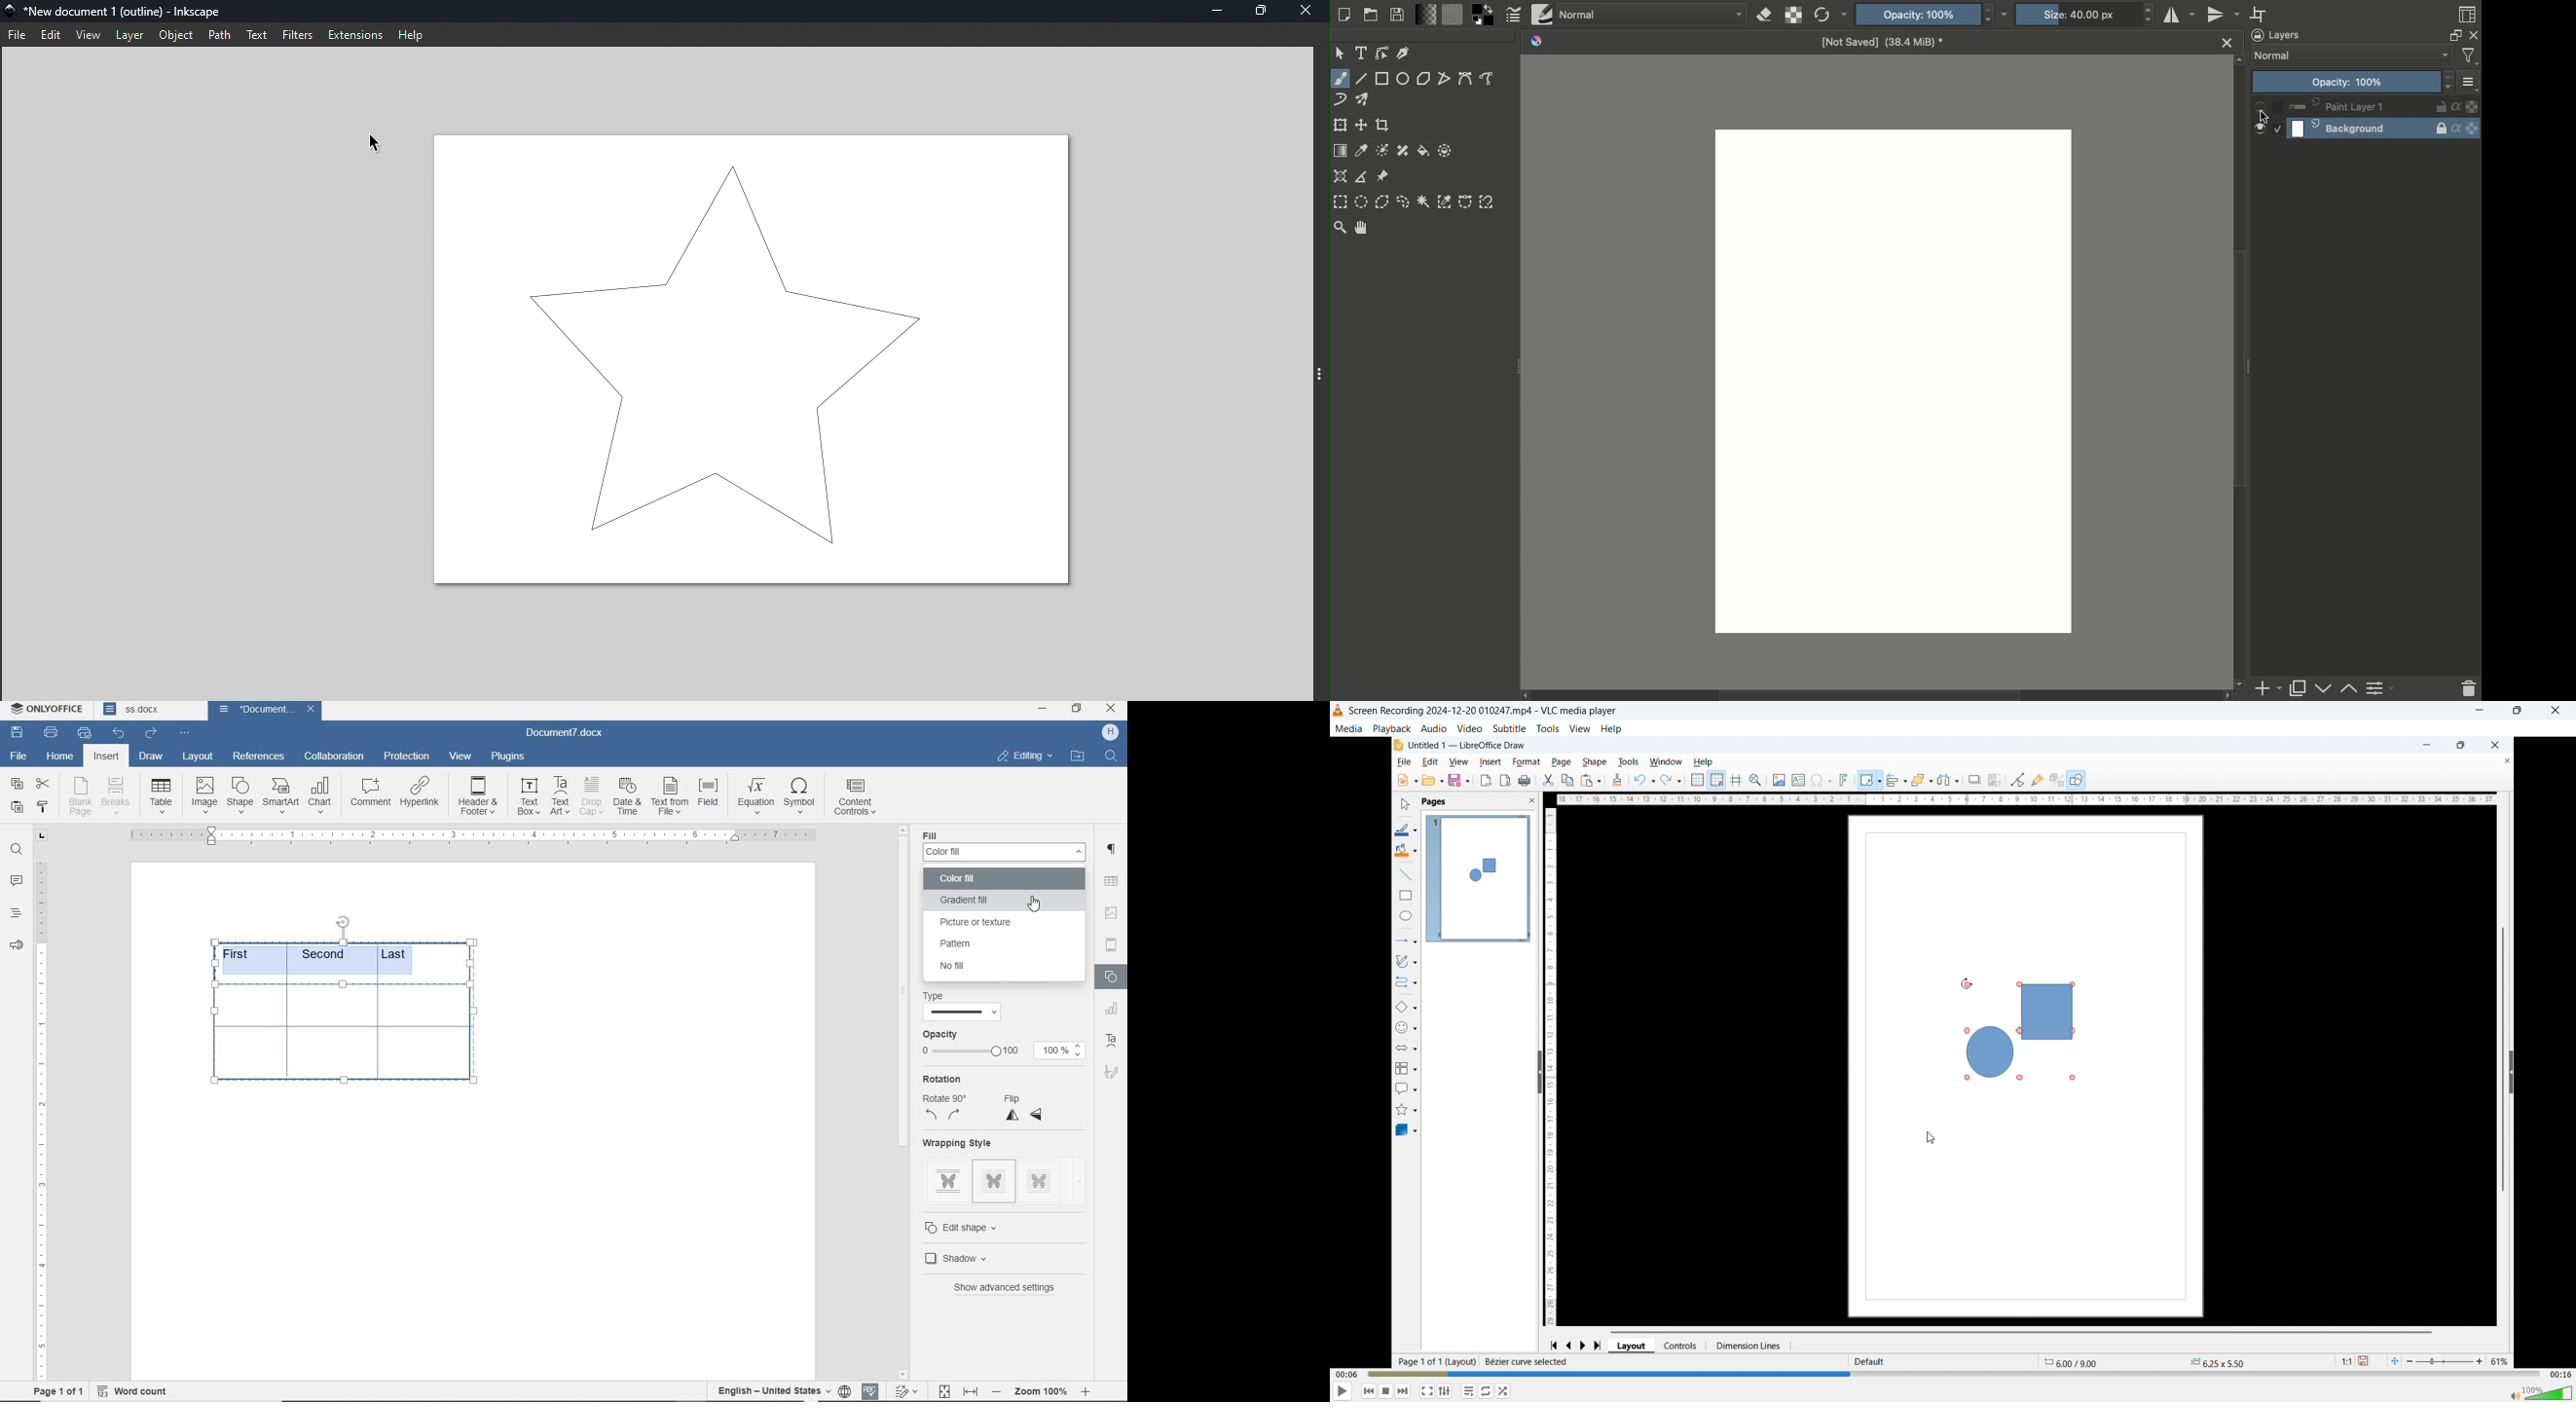 The width and height of the screenshot is (2576, 1428). I want to click on TABLE, so click(1111, 881).